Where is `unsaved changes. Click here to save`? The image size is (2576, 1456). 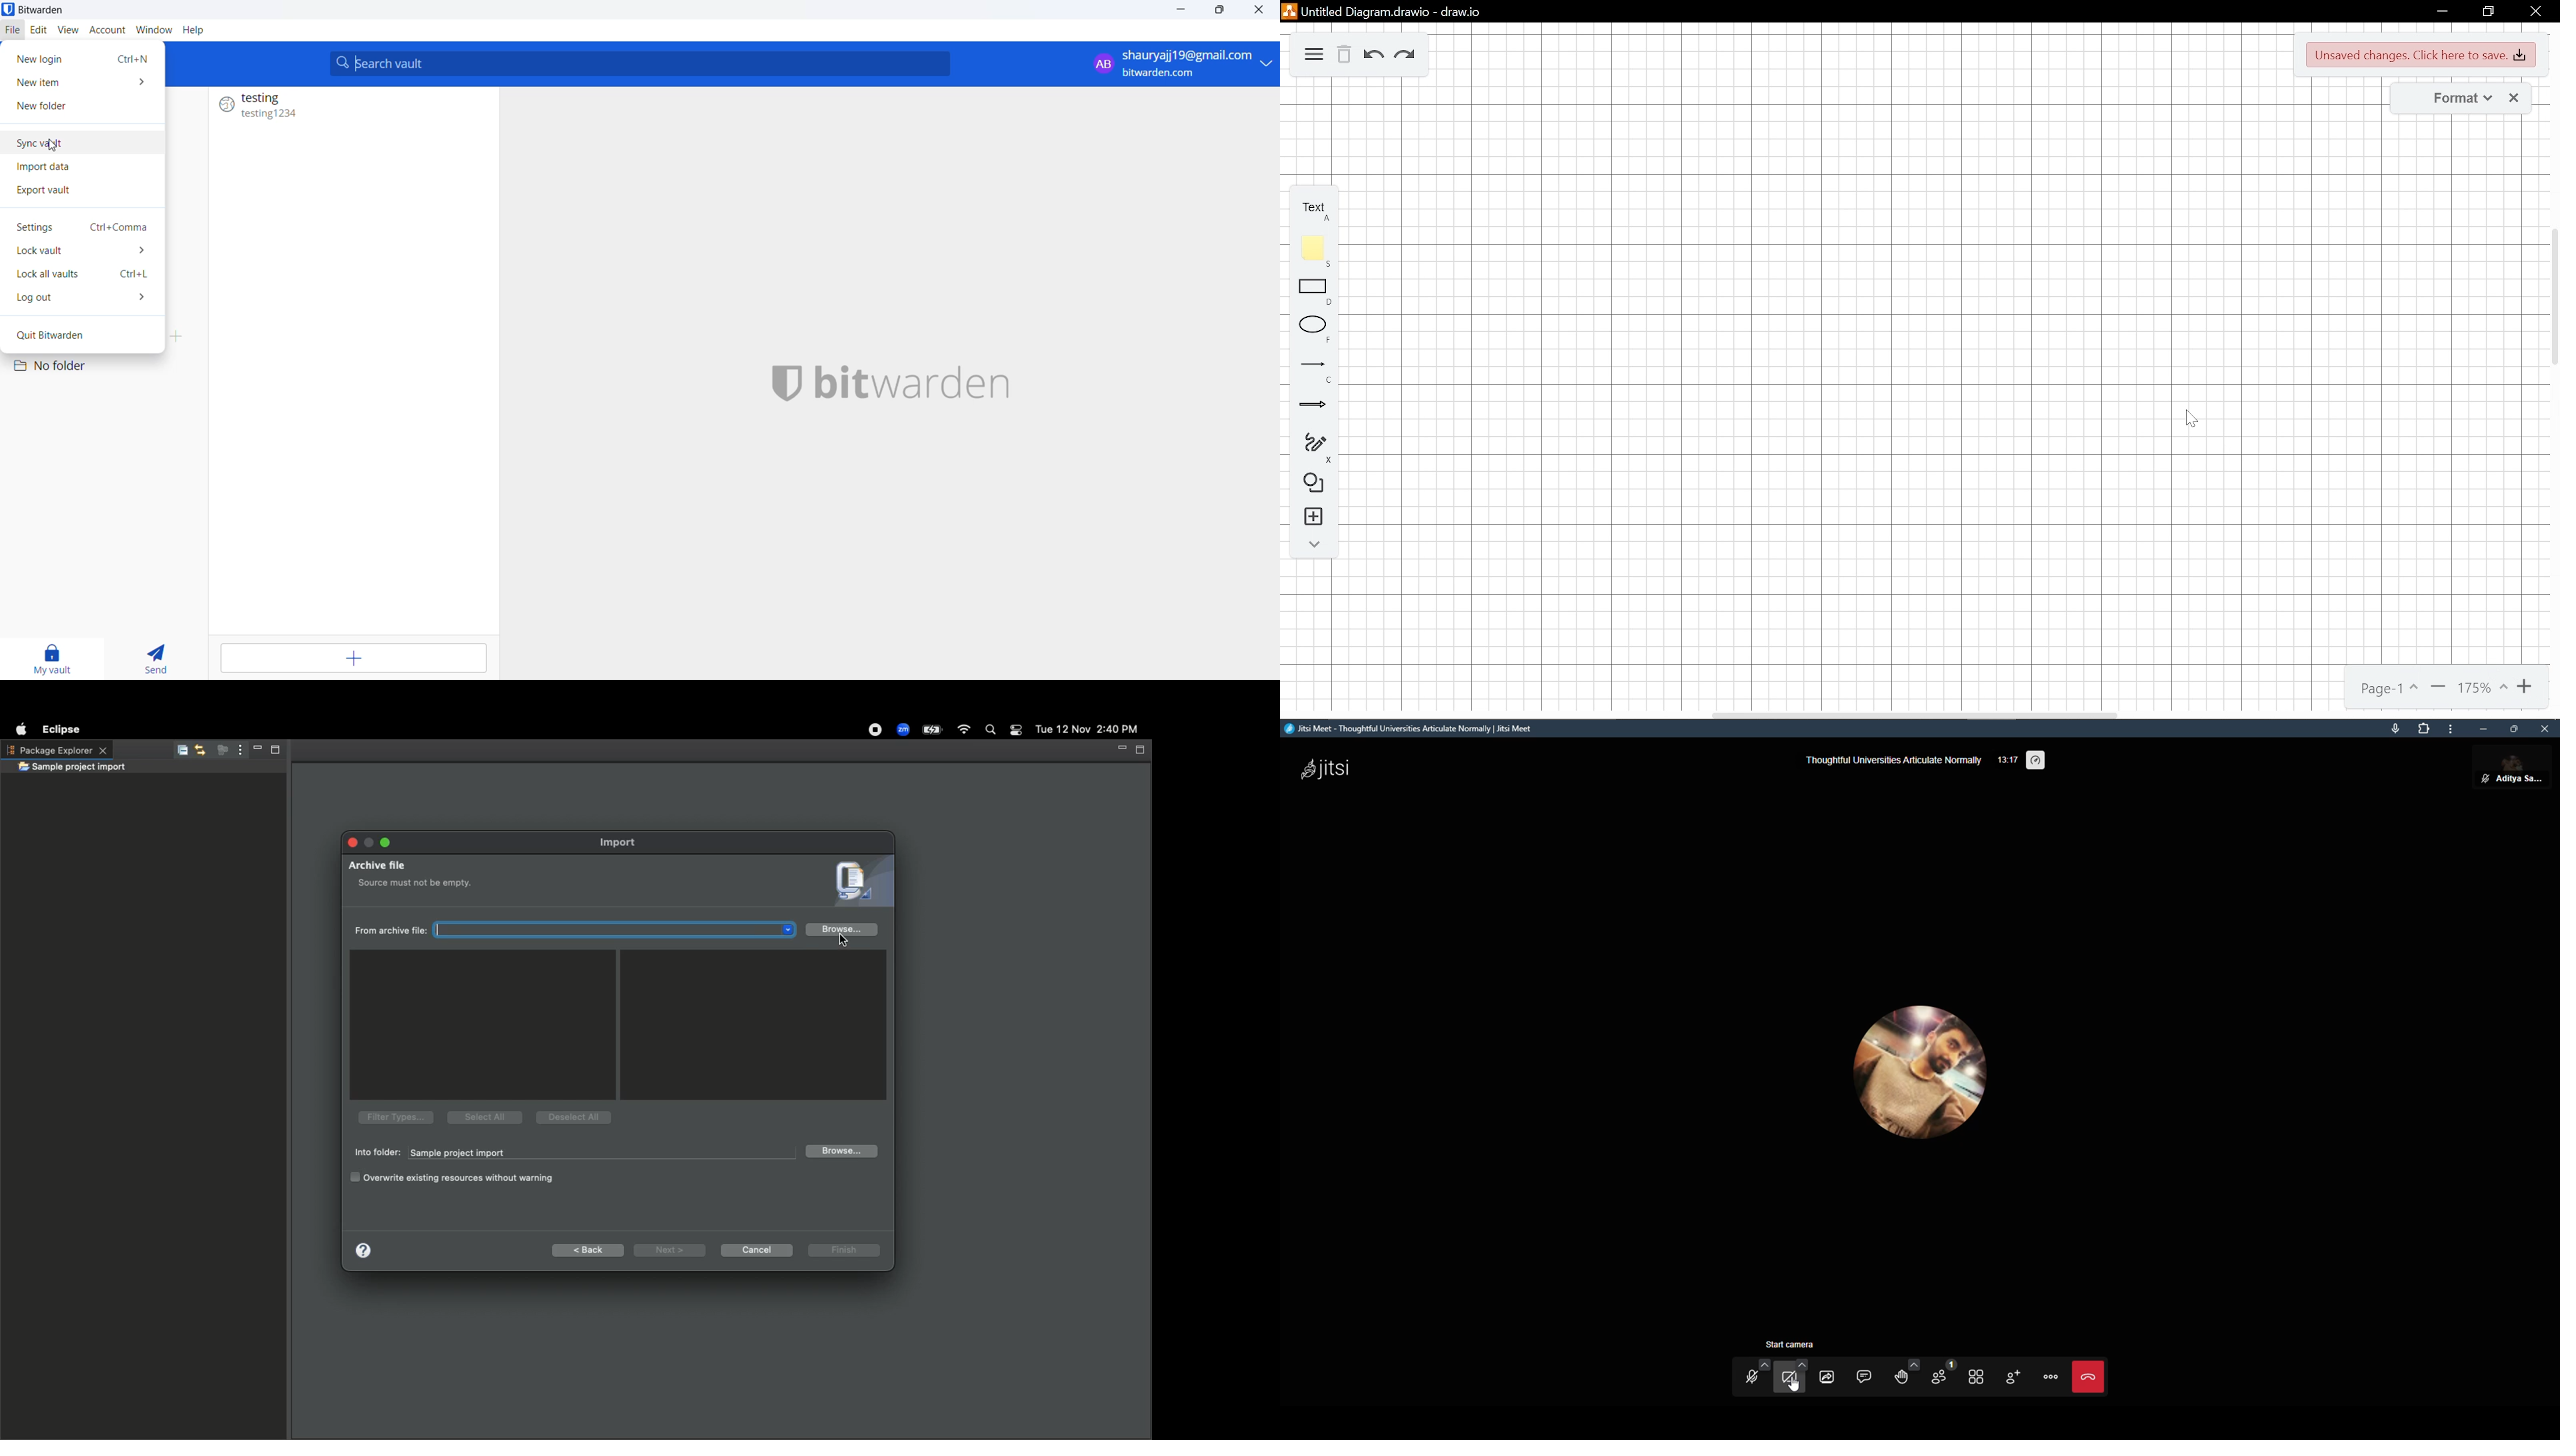 unsaved changes. Click here to save is located at coordinates (2419, 55).